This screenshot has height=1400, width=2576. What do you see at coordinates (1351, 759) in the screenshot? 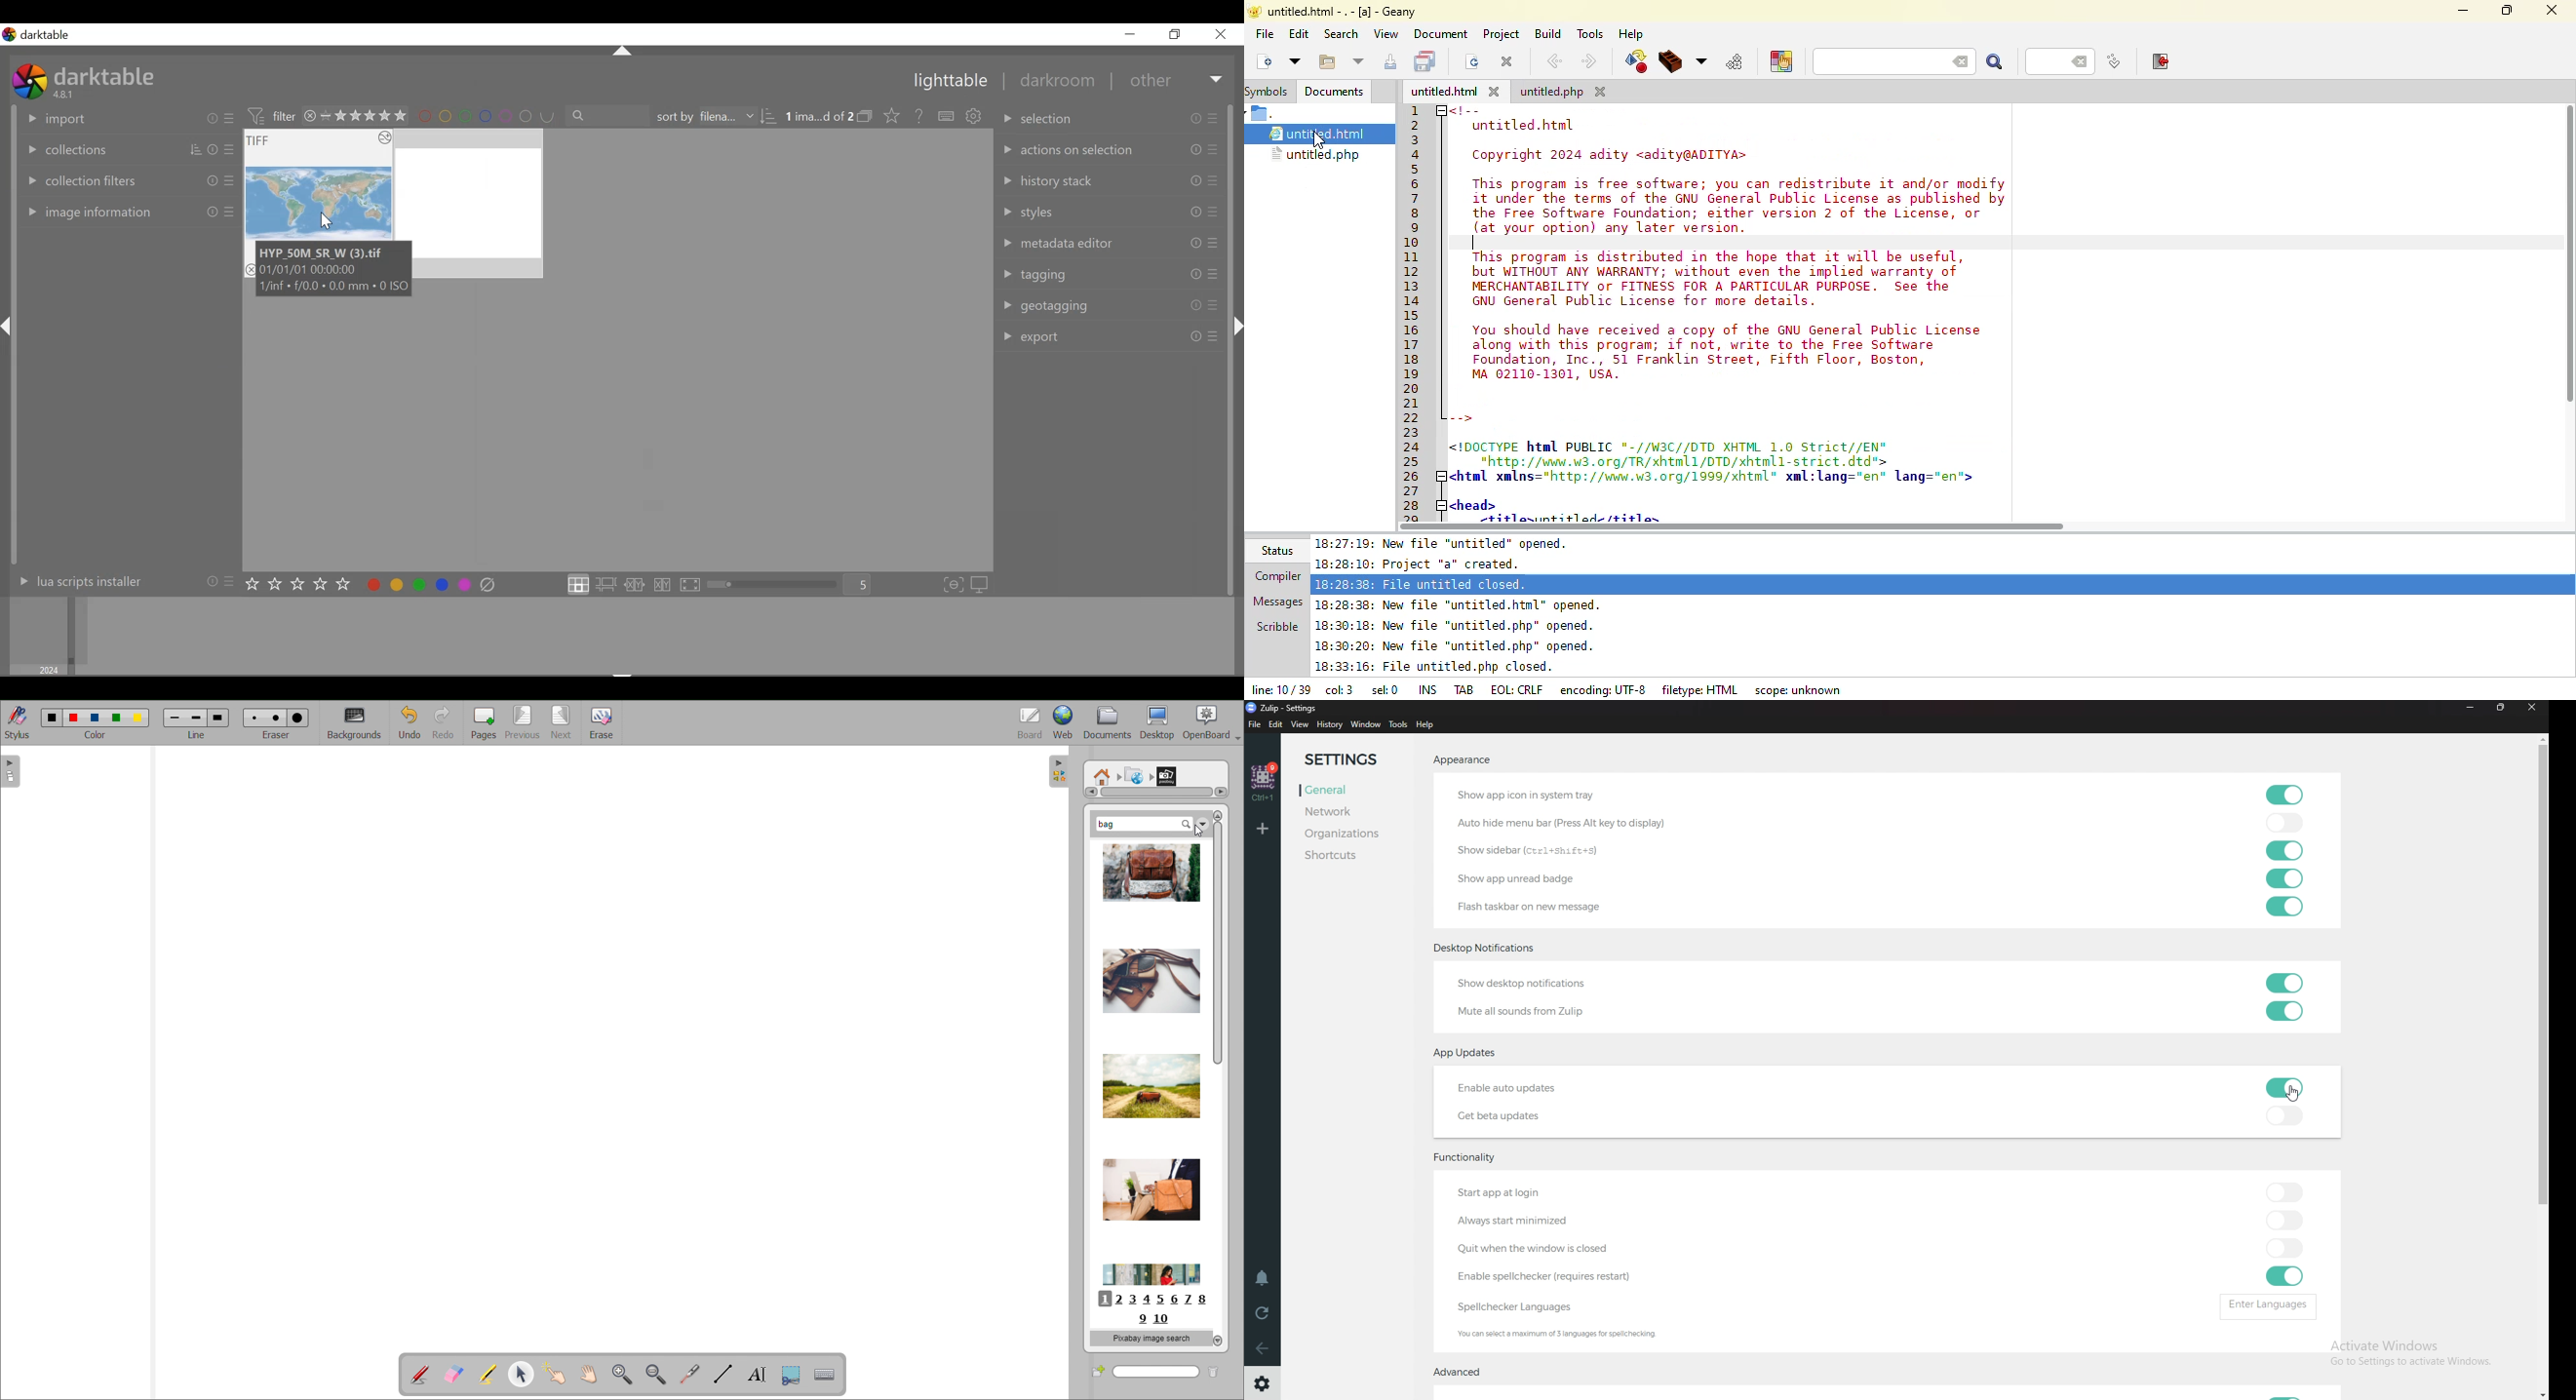
I see `Settings` at bounding box center [1351, 759].